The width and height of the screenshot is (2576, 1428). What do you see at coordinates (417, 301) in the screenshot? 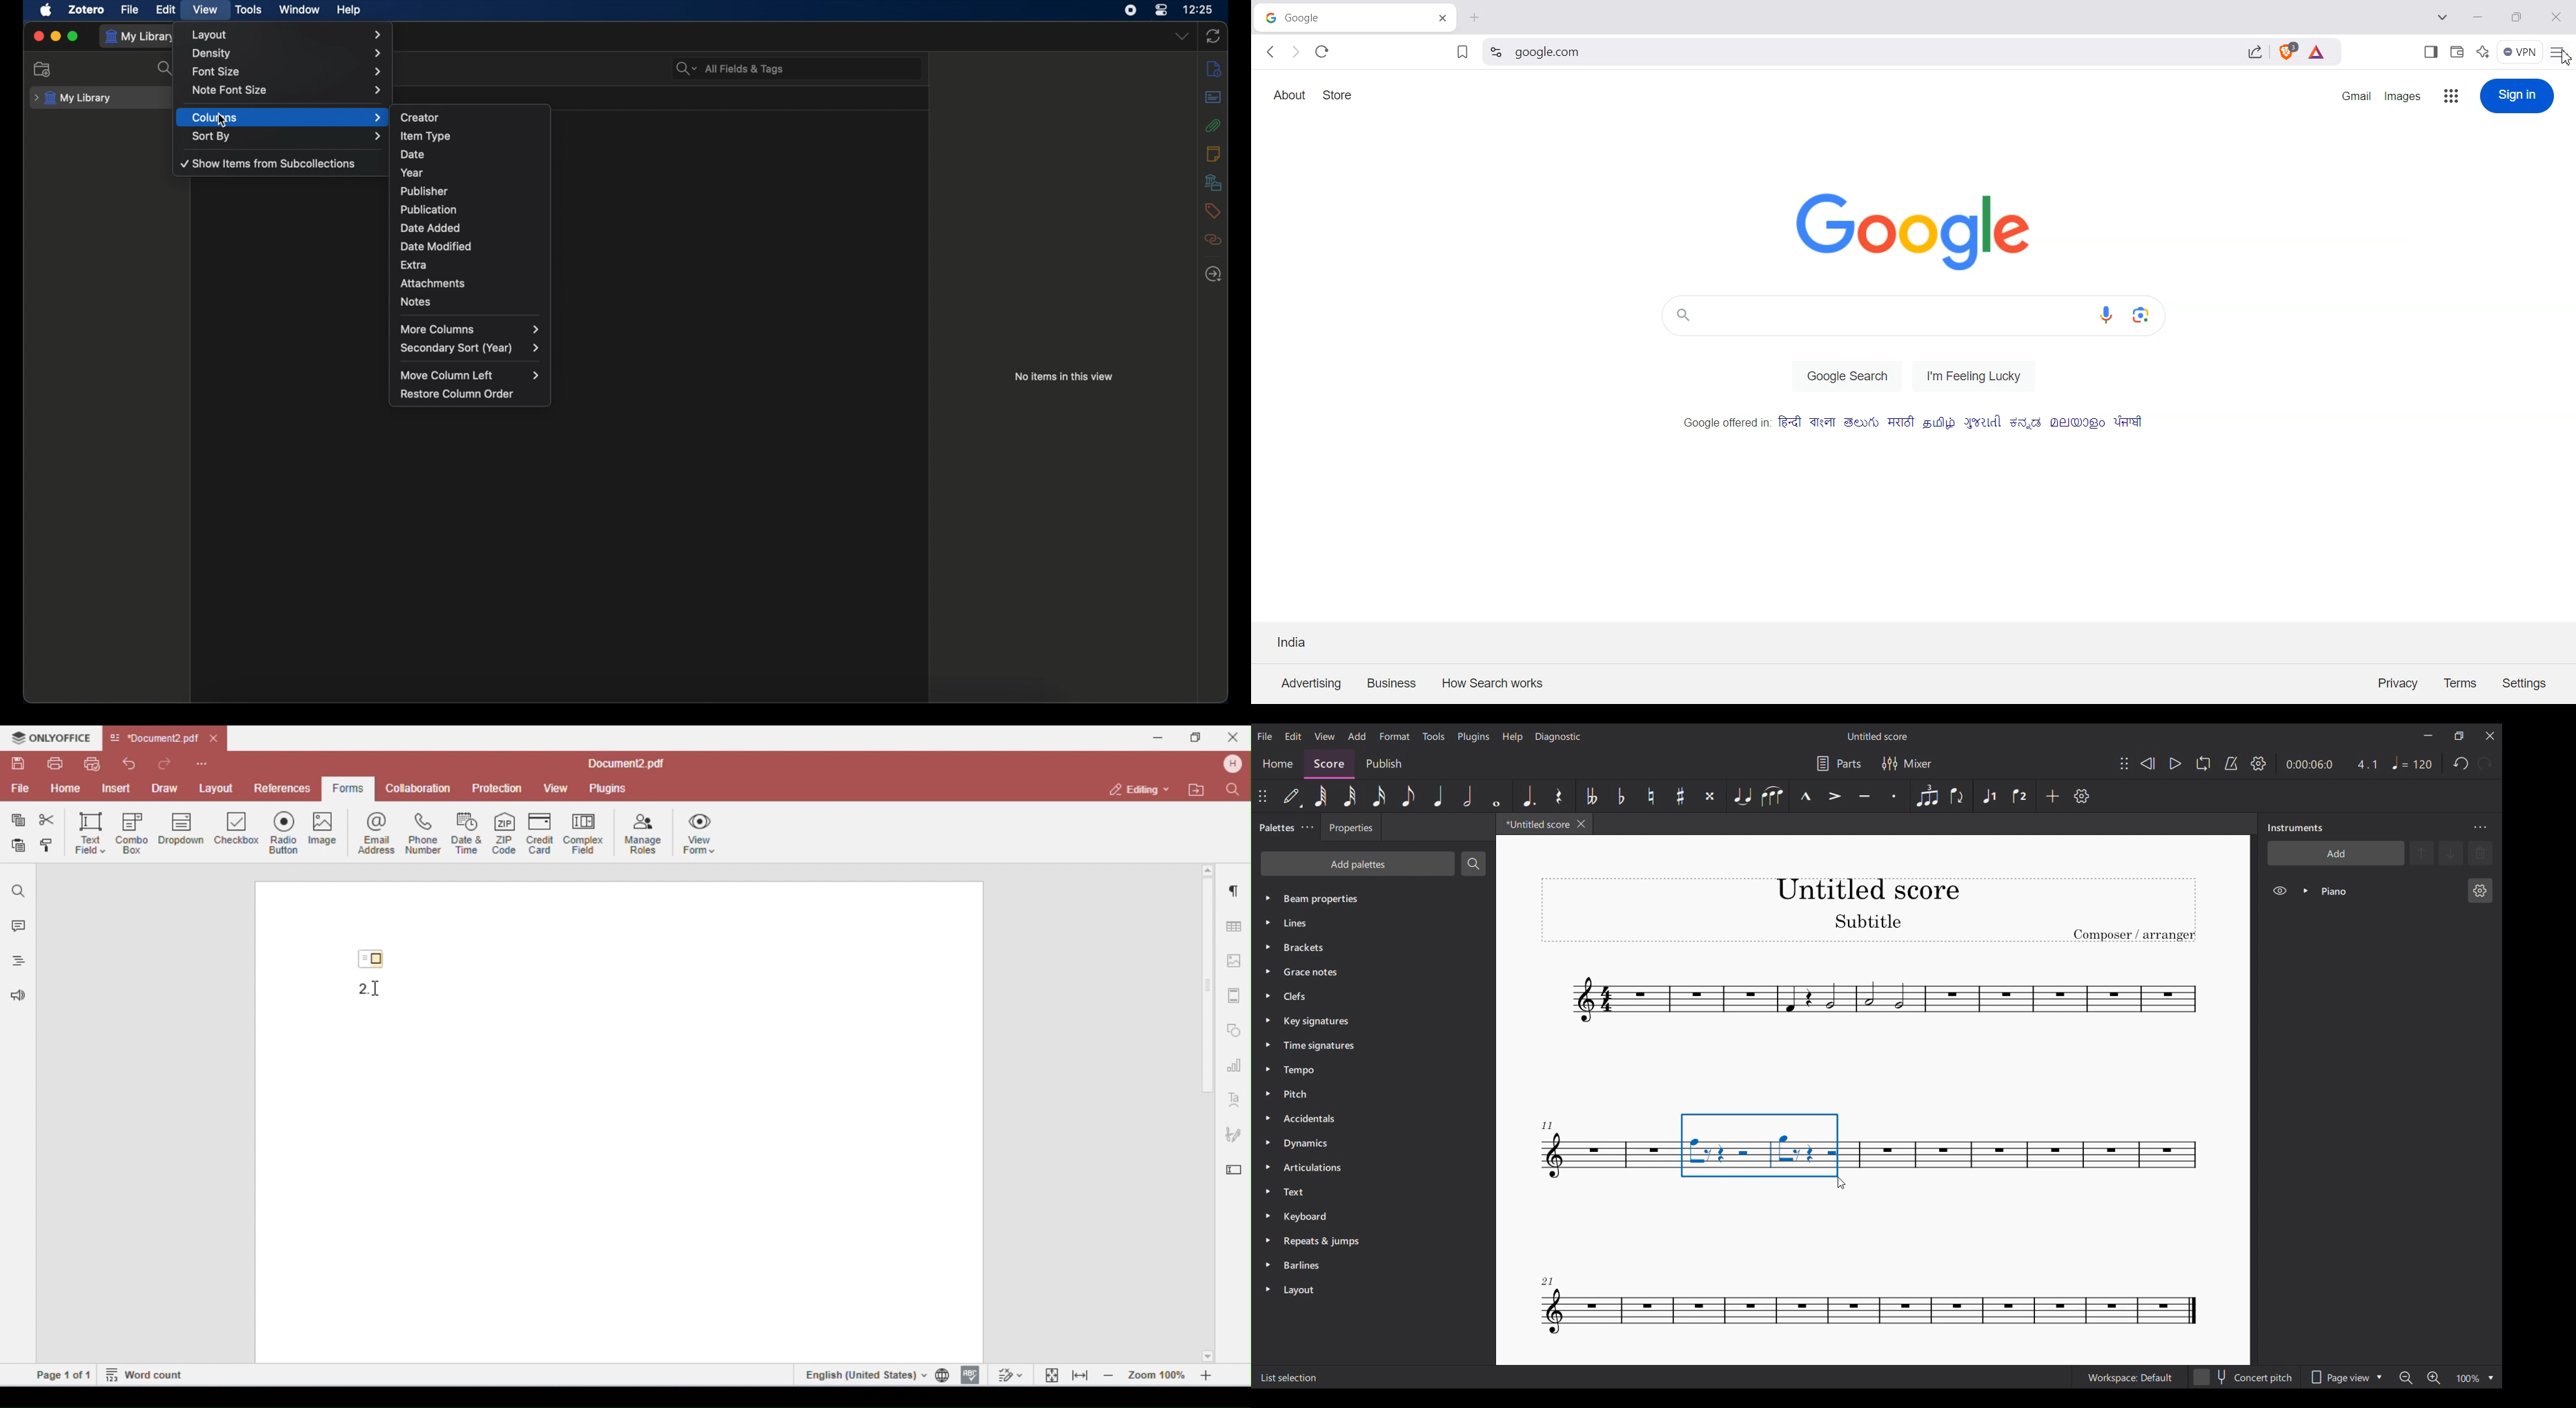
I see `notes` at bounding box center [417, 301].